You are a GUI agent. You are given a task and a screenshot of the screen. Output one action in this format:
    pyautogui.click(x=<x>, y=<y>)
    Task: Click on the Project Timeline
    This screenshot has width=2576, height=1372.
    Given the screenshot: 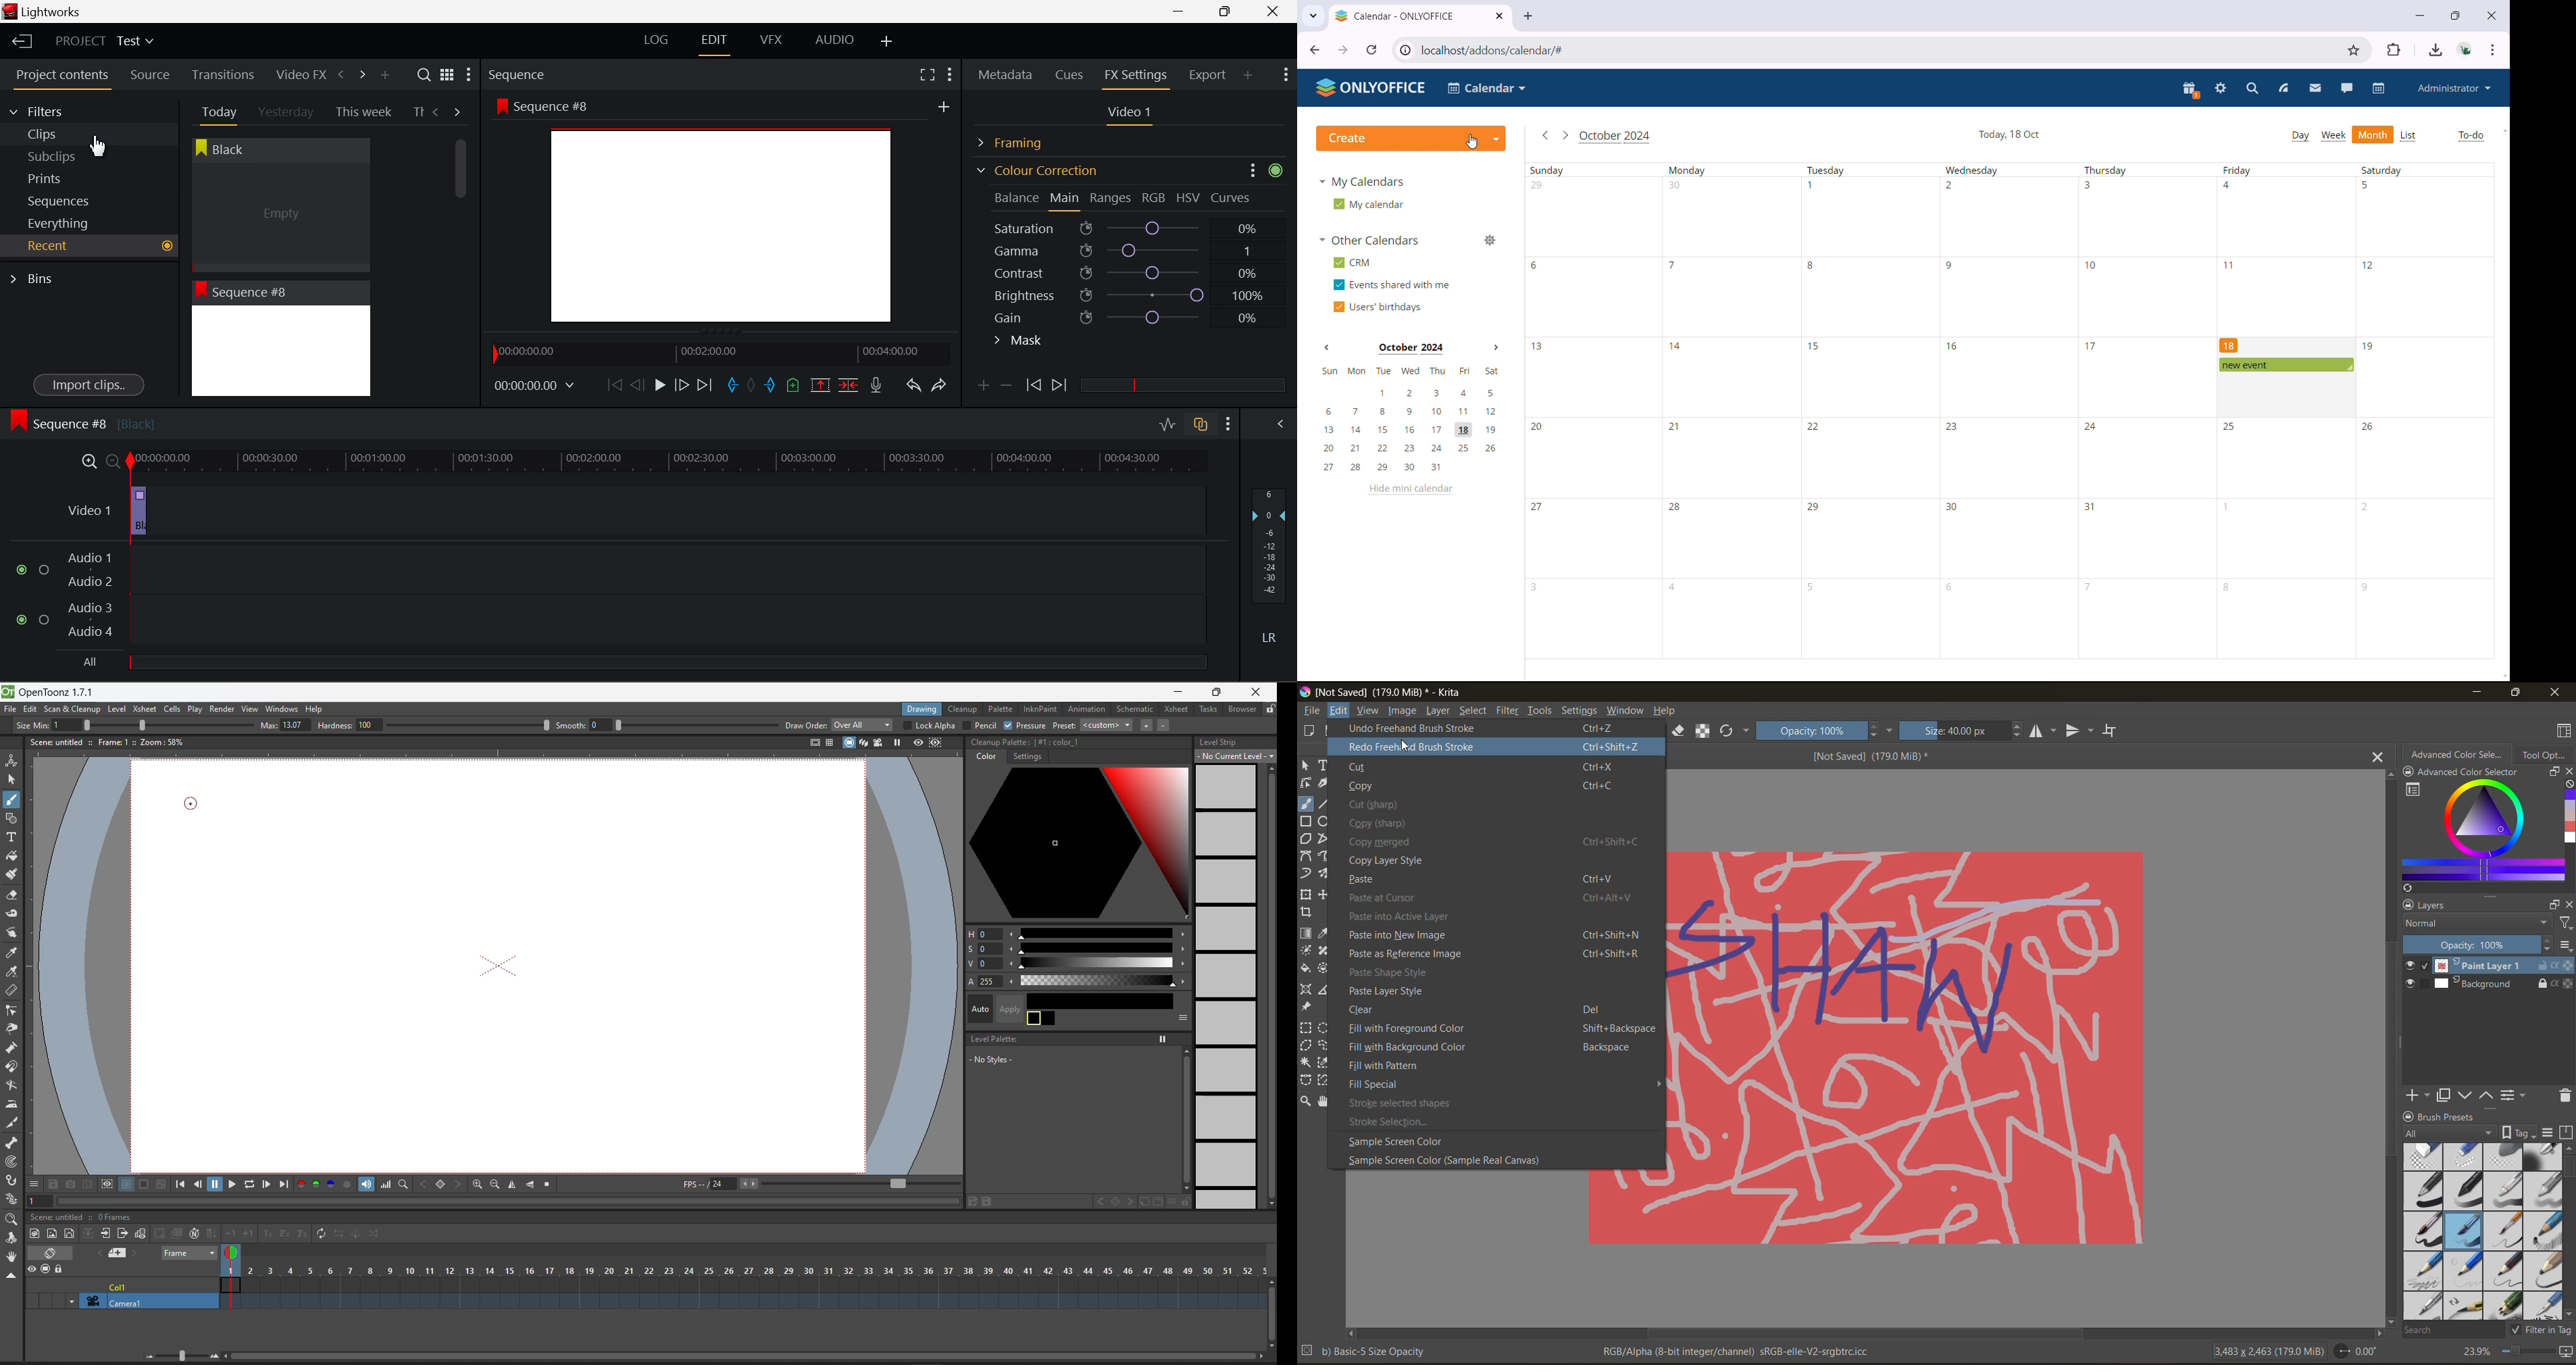 What is the action you would take?
    pyautogui.click(x=669, y=462)
    